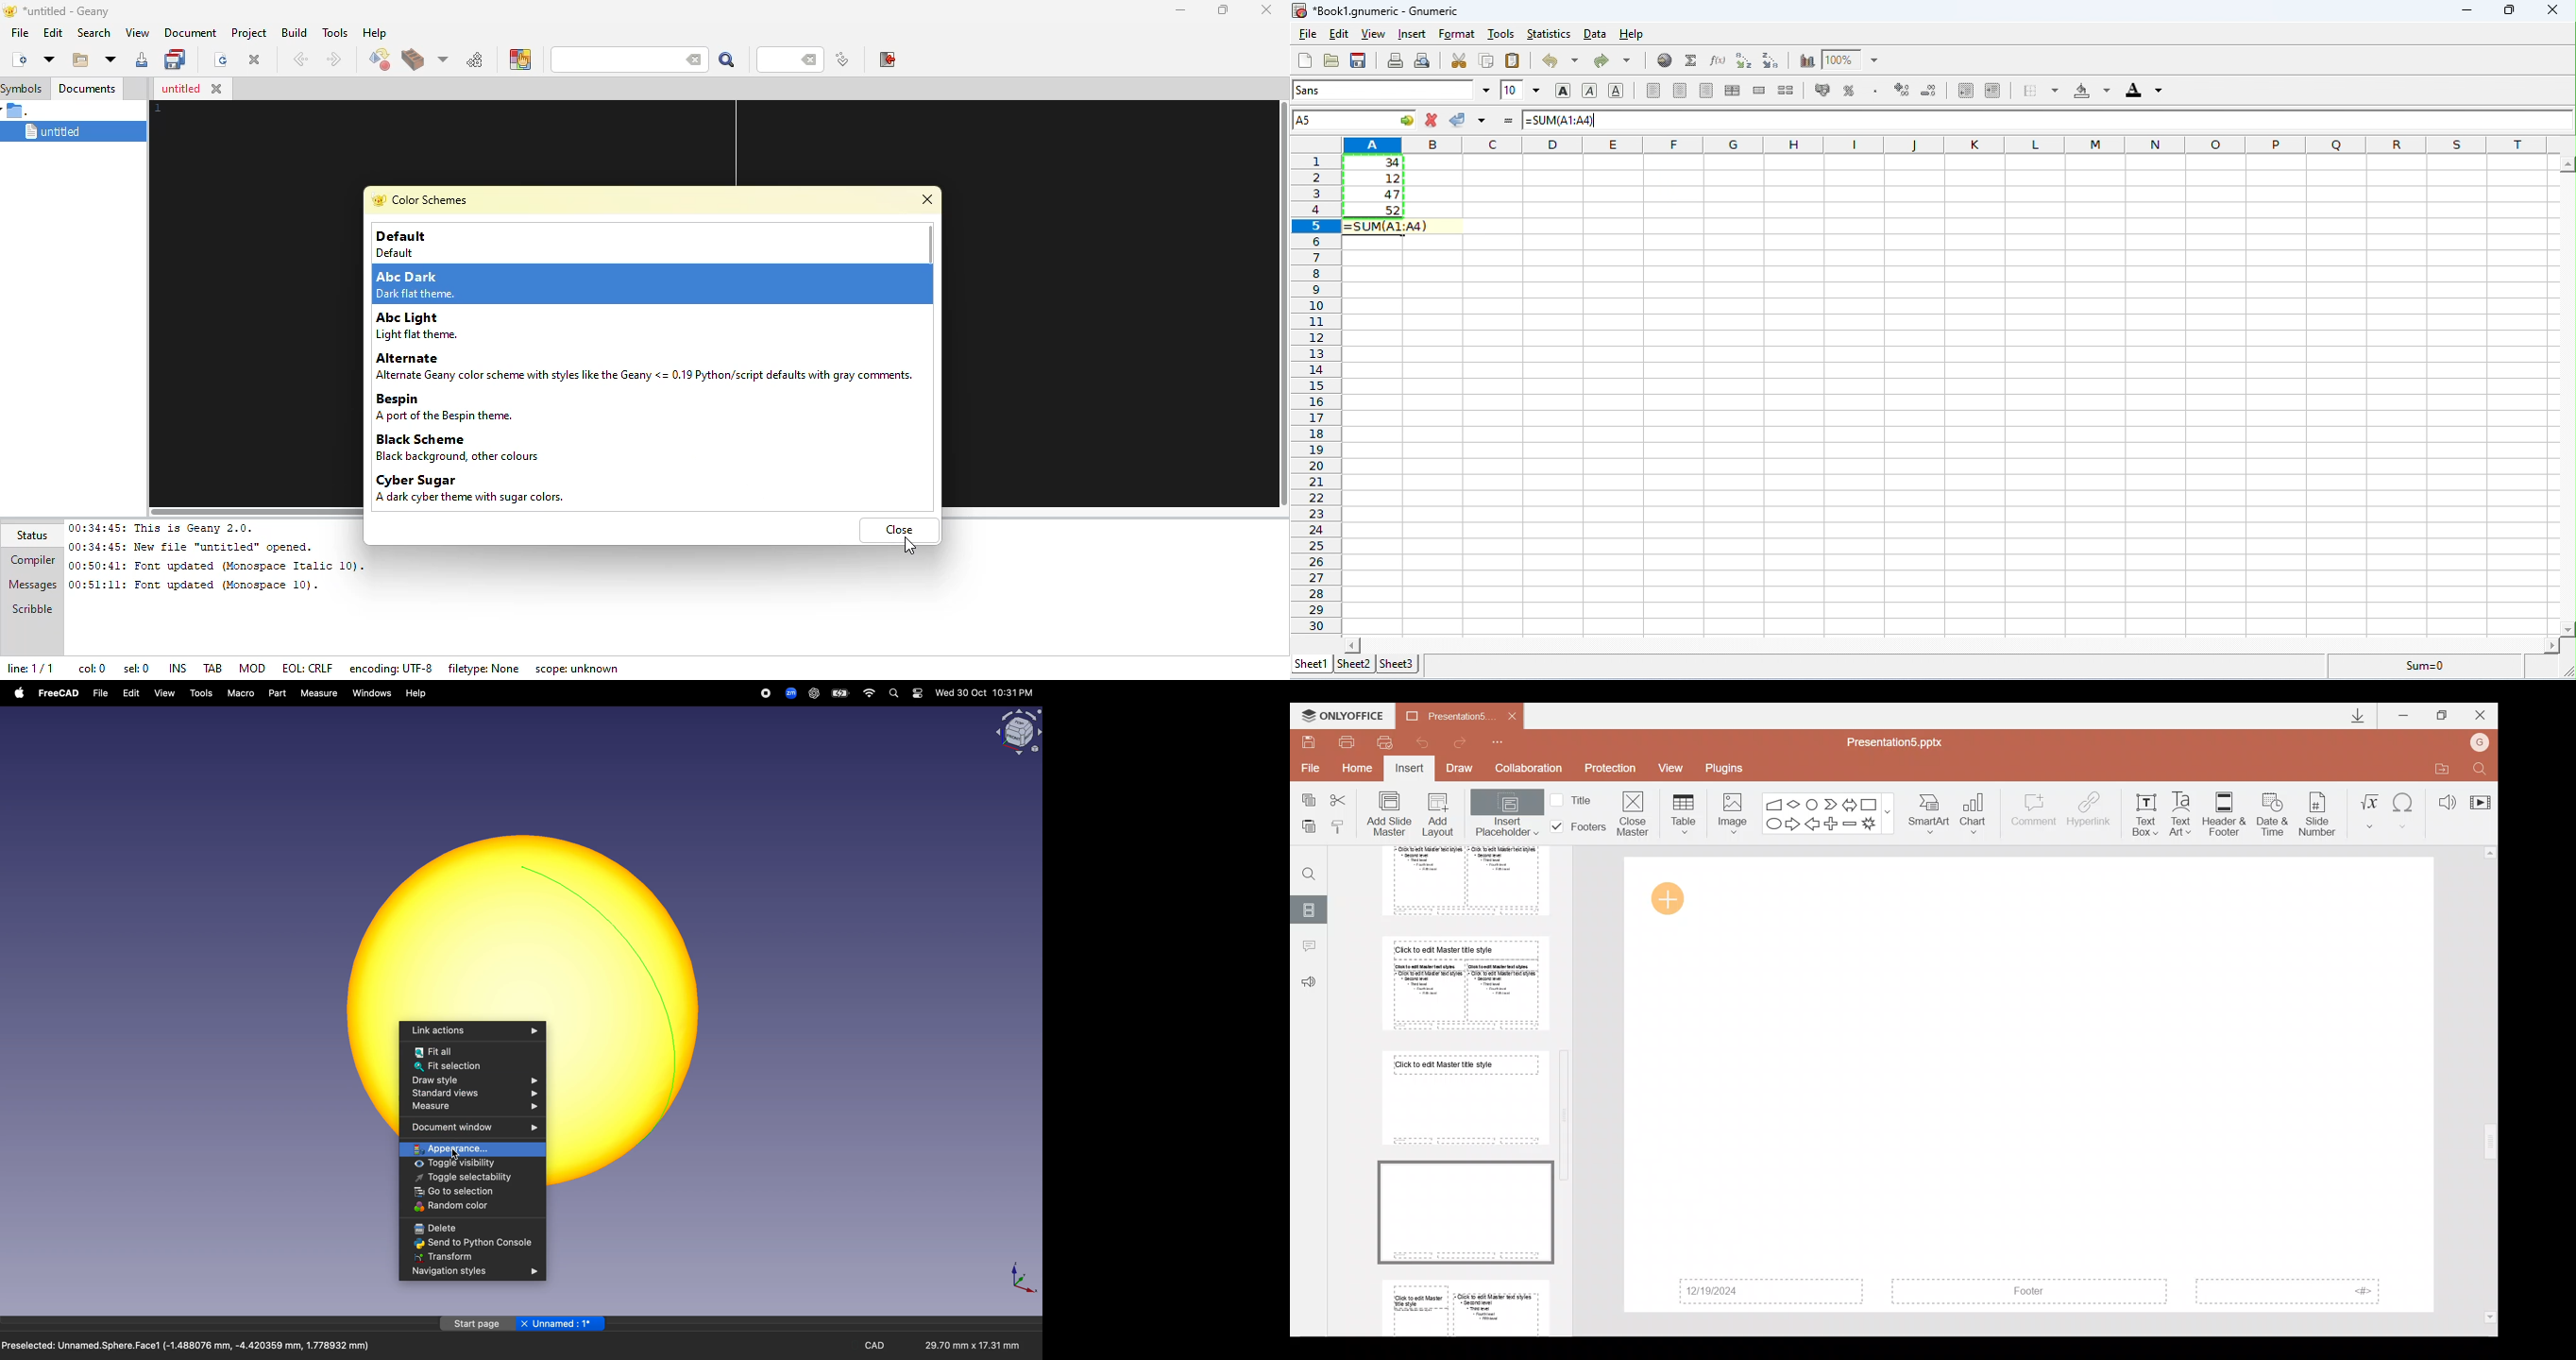 The image size is (2576, 1372). Describe the element at coordinates (48, 59) in the screenshot. I see `new from template` at that location.